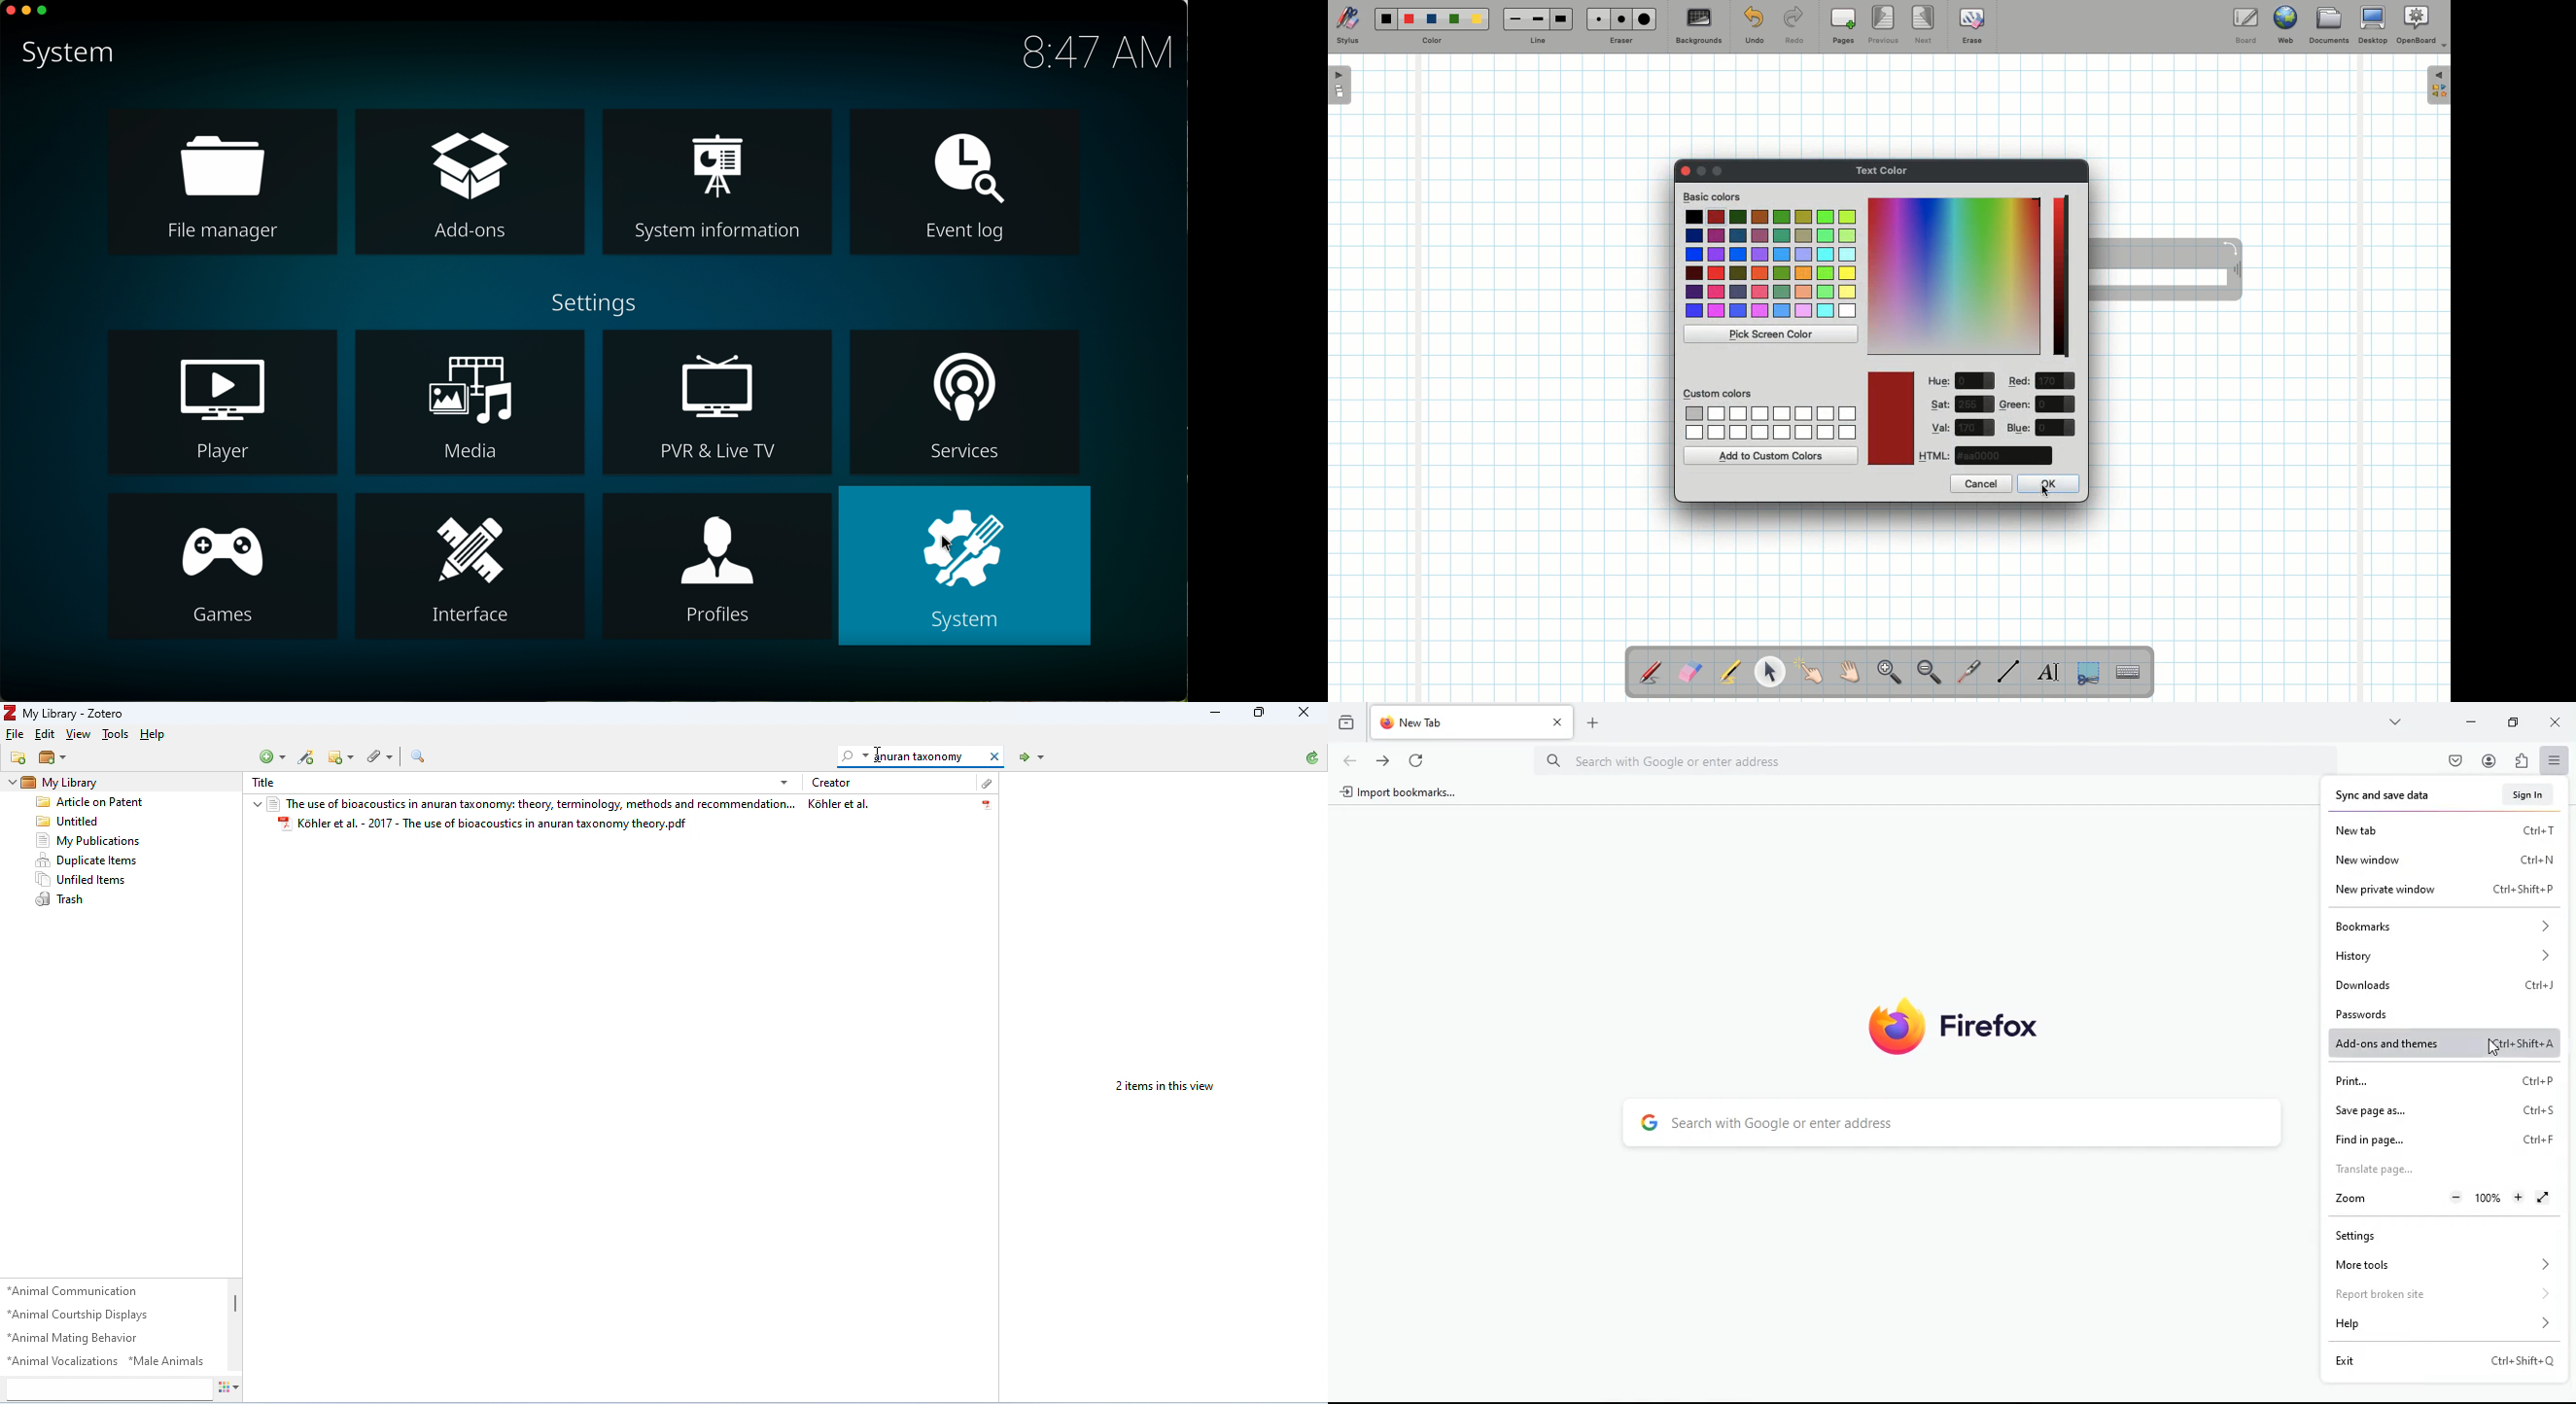 This screenshot has width=2576, height=1428. Describe the element at coordinates (14, 735) in the screenshot. I see `File` at that location.